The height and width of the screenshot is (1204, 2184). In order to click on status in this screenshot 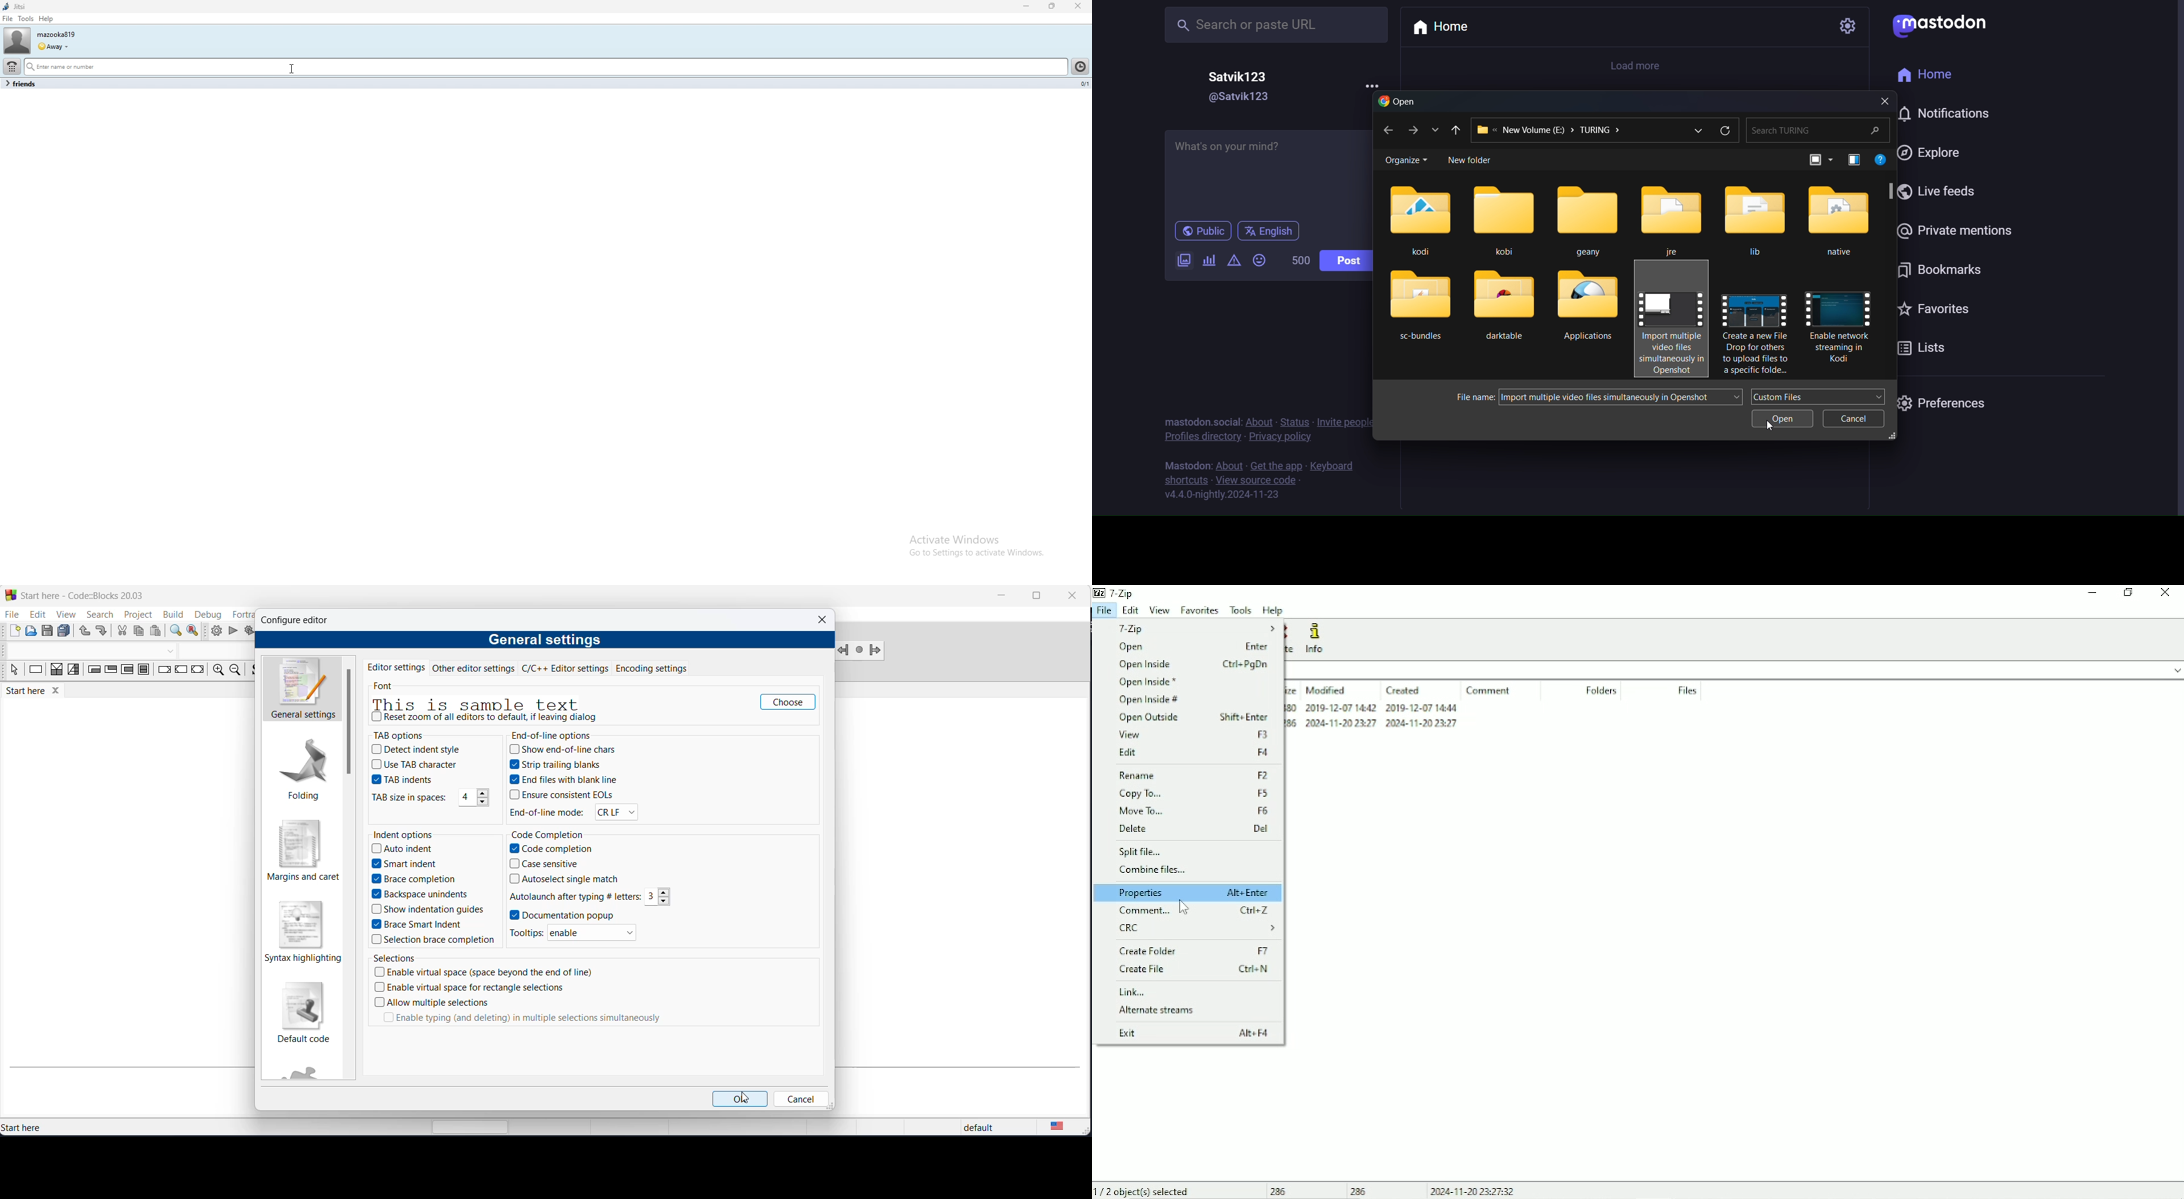, I will do `click(1294, 422)`.